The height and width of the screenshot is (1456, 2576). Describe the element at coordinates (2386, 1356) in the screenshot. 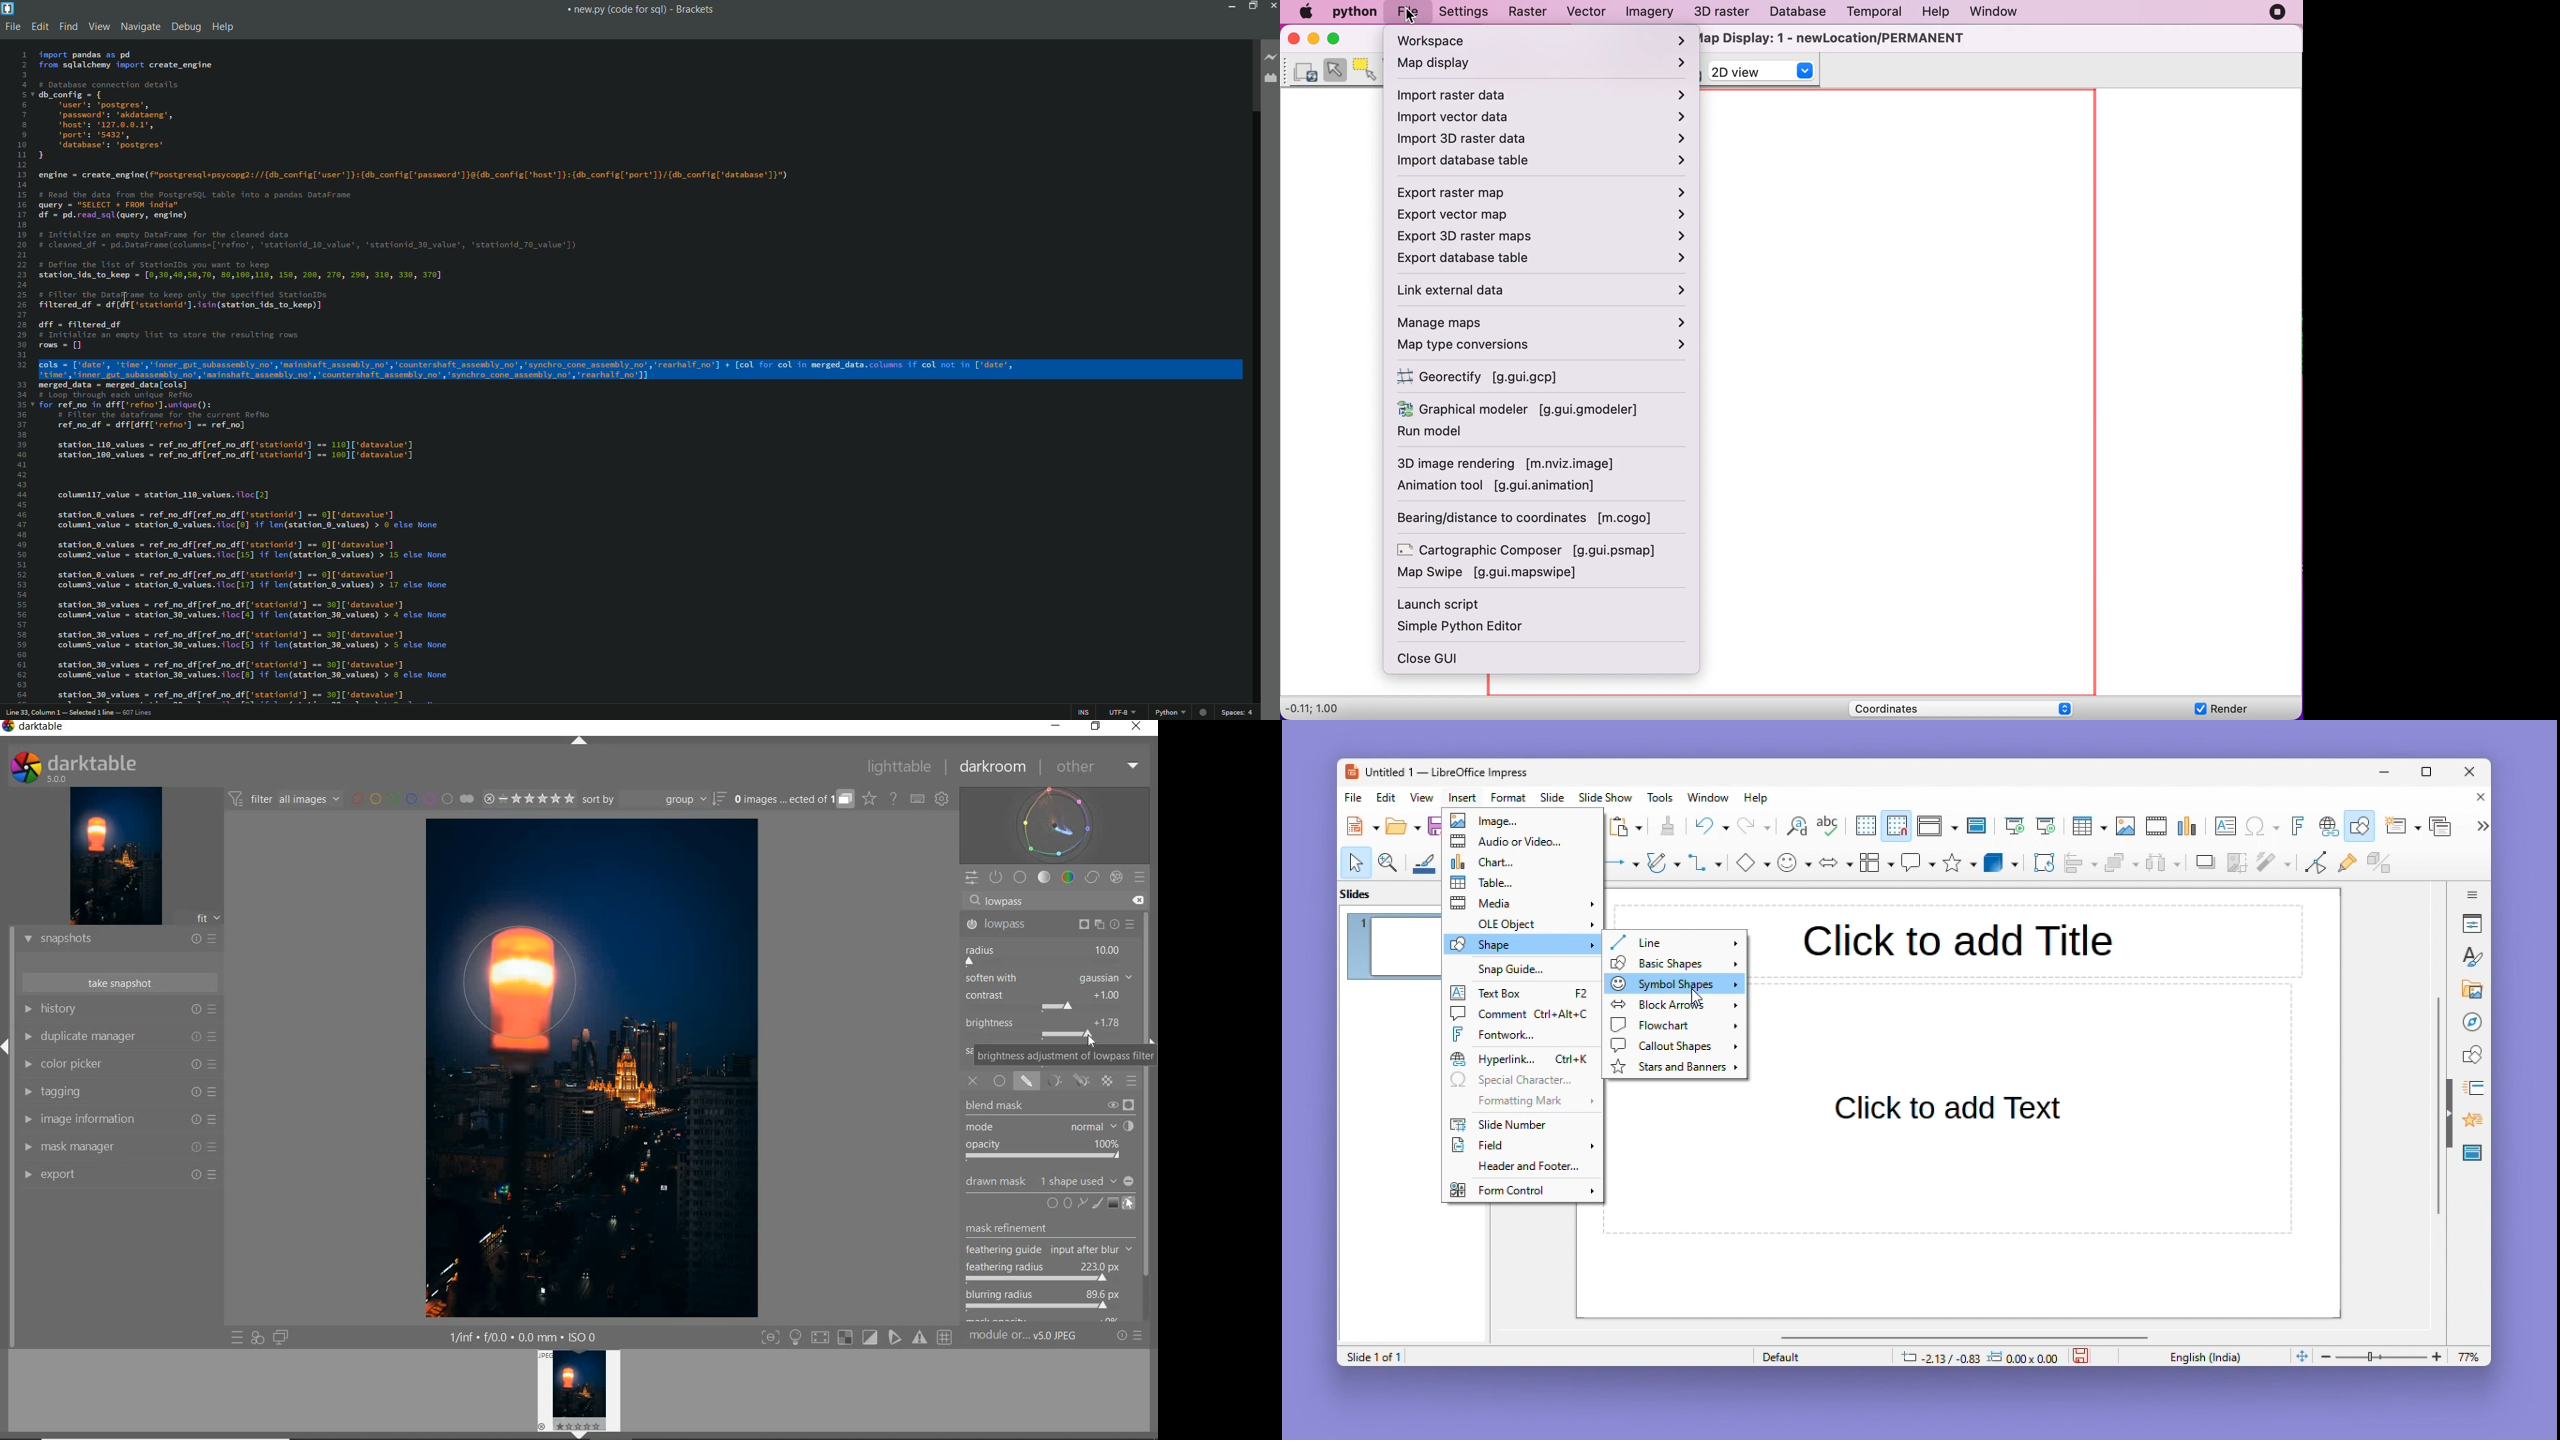

I see `zoom toggle bar` at that location.